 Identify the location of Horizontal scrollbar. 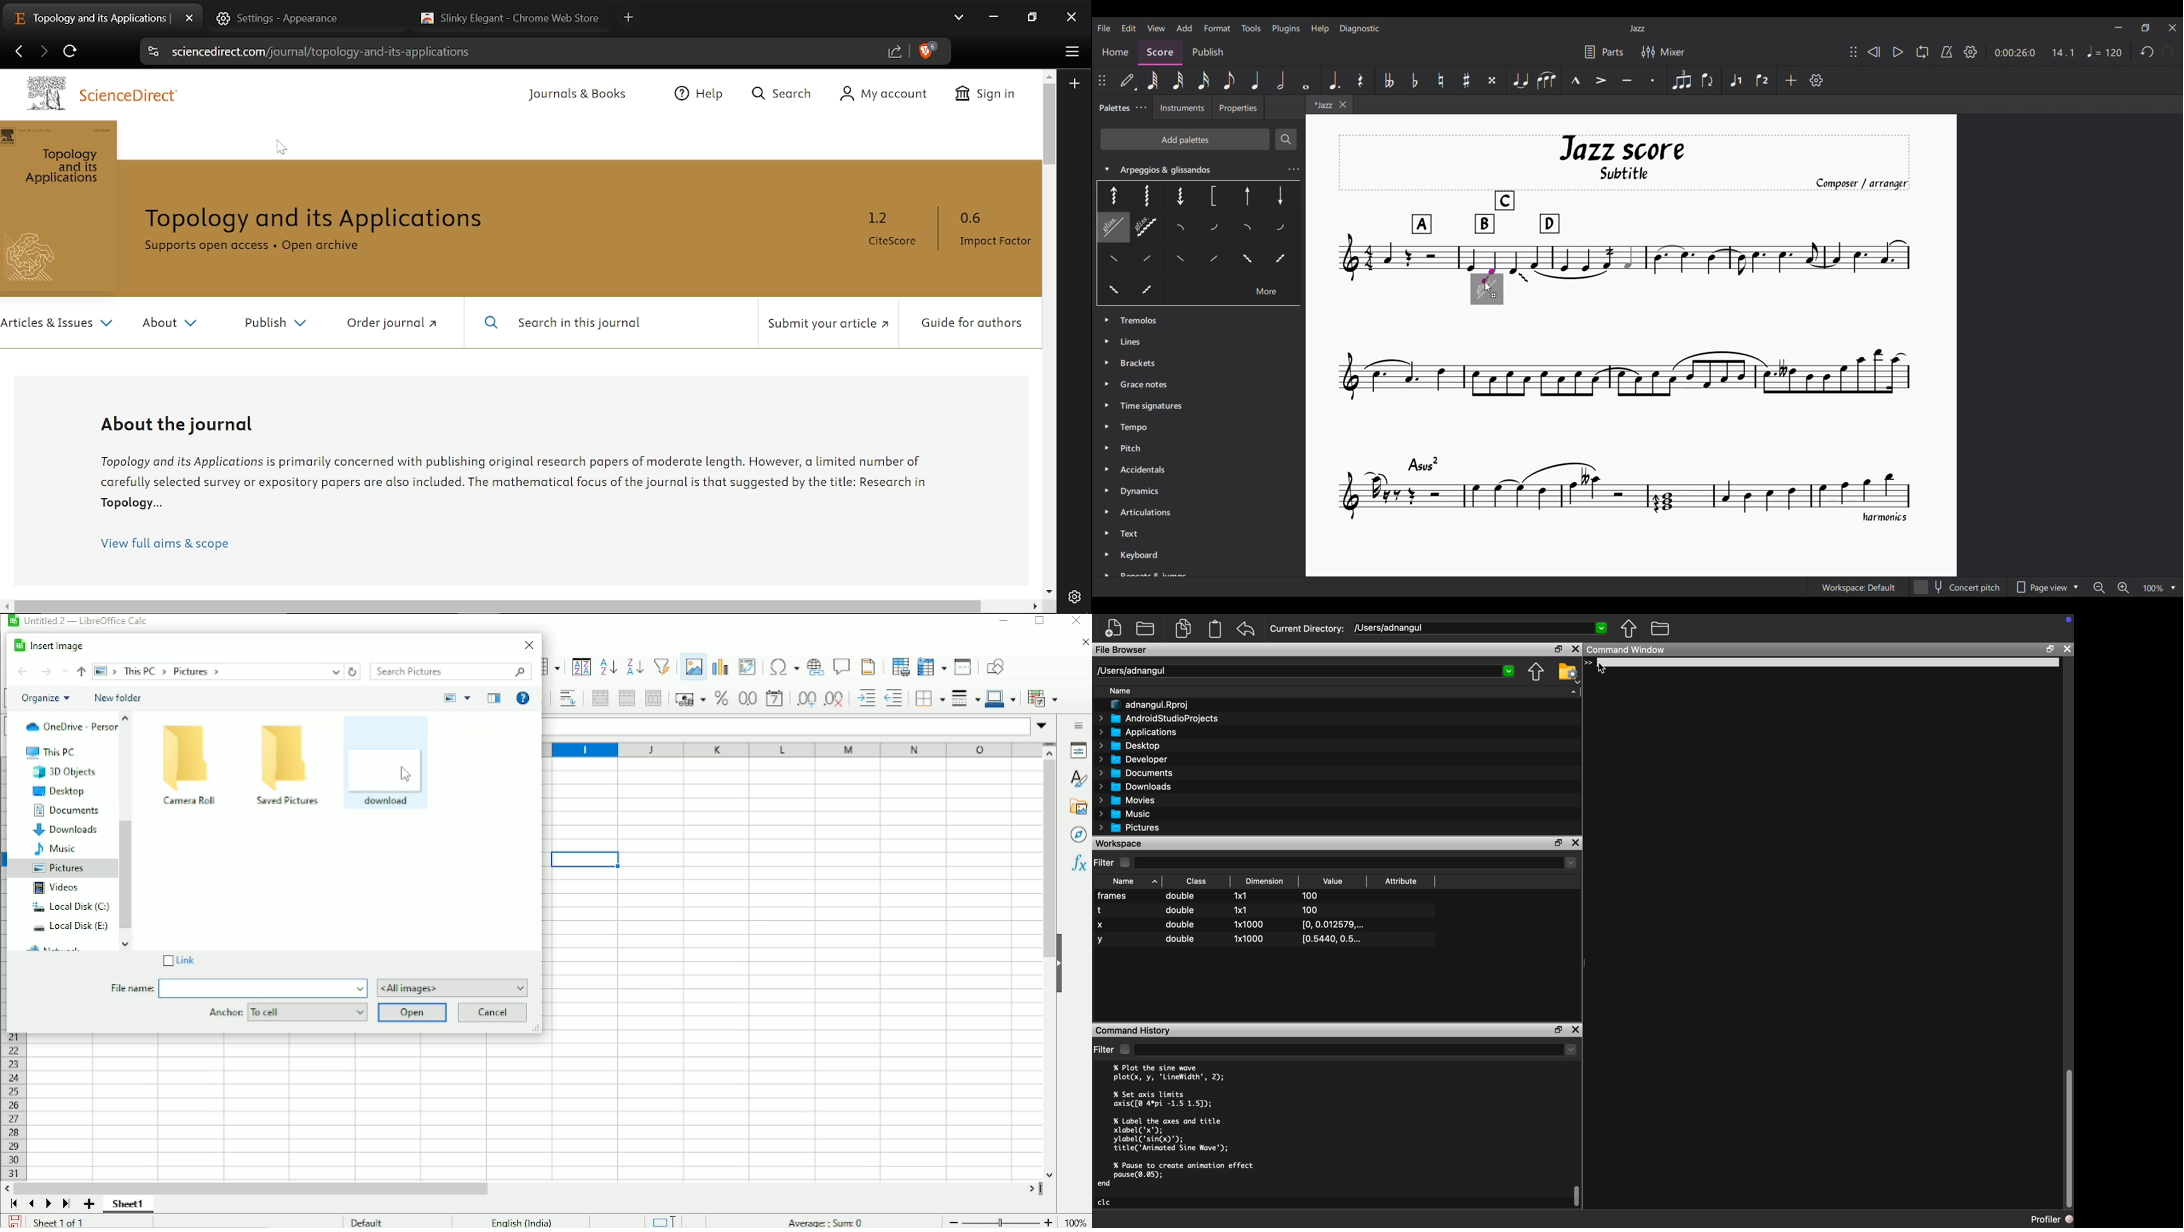
(528, 1187).